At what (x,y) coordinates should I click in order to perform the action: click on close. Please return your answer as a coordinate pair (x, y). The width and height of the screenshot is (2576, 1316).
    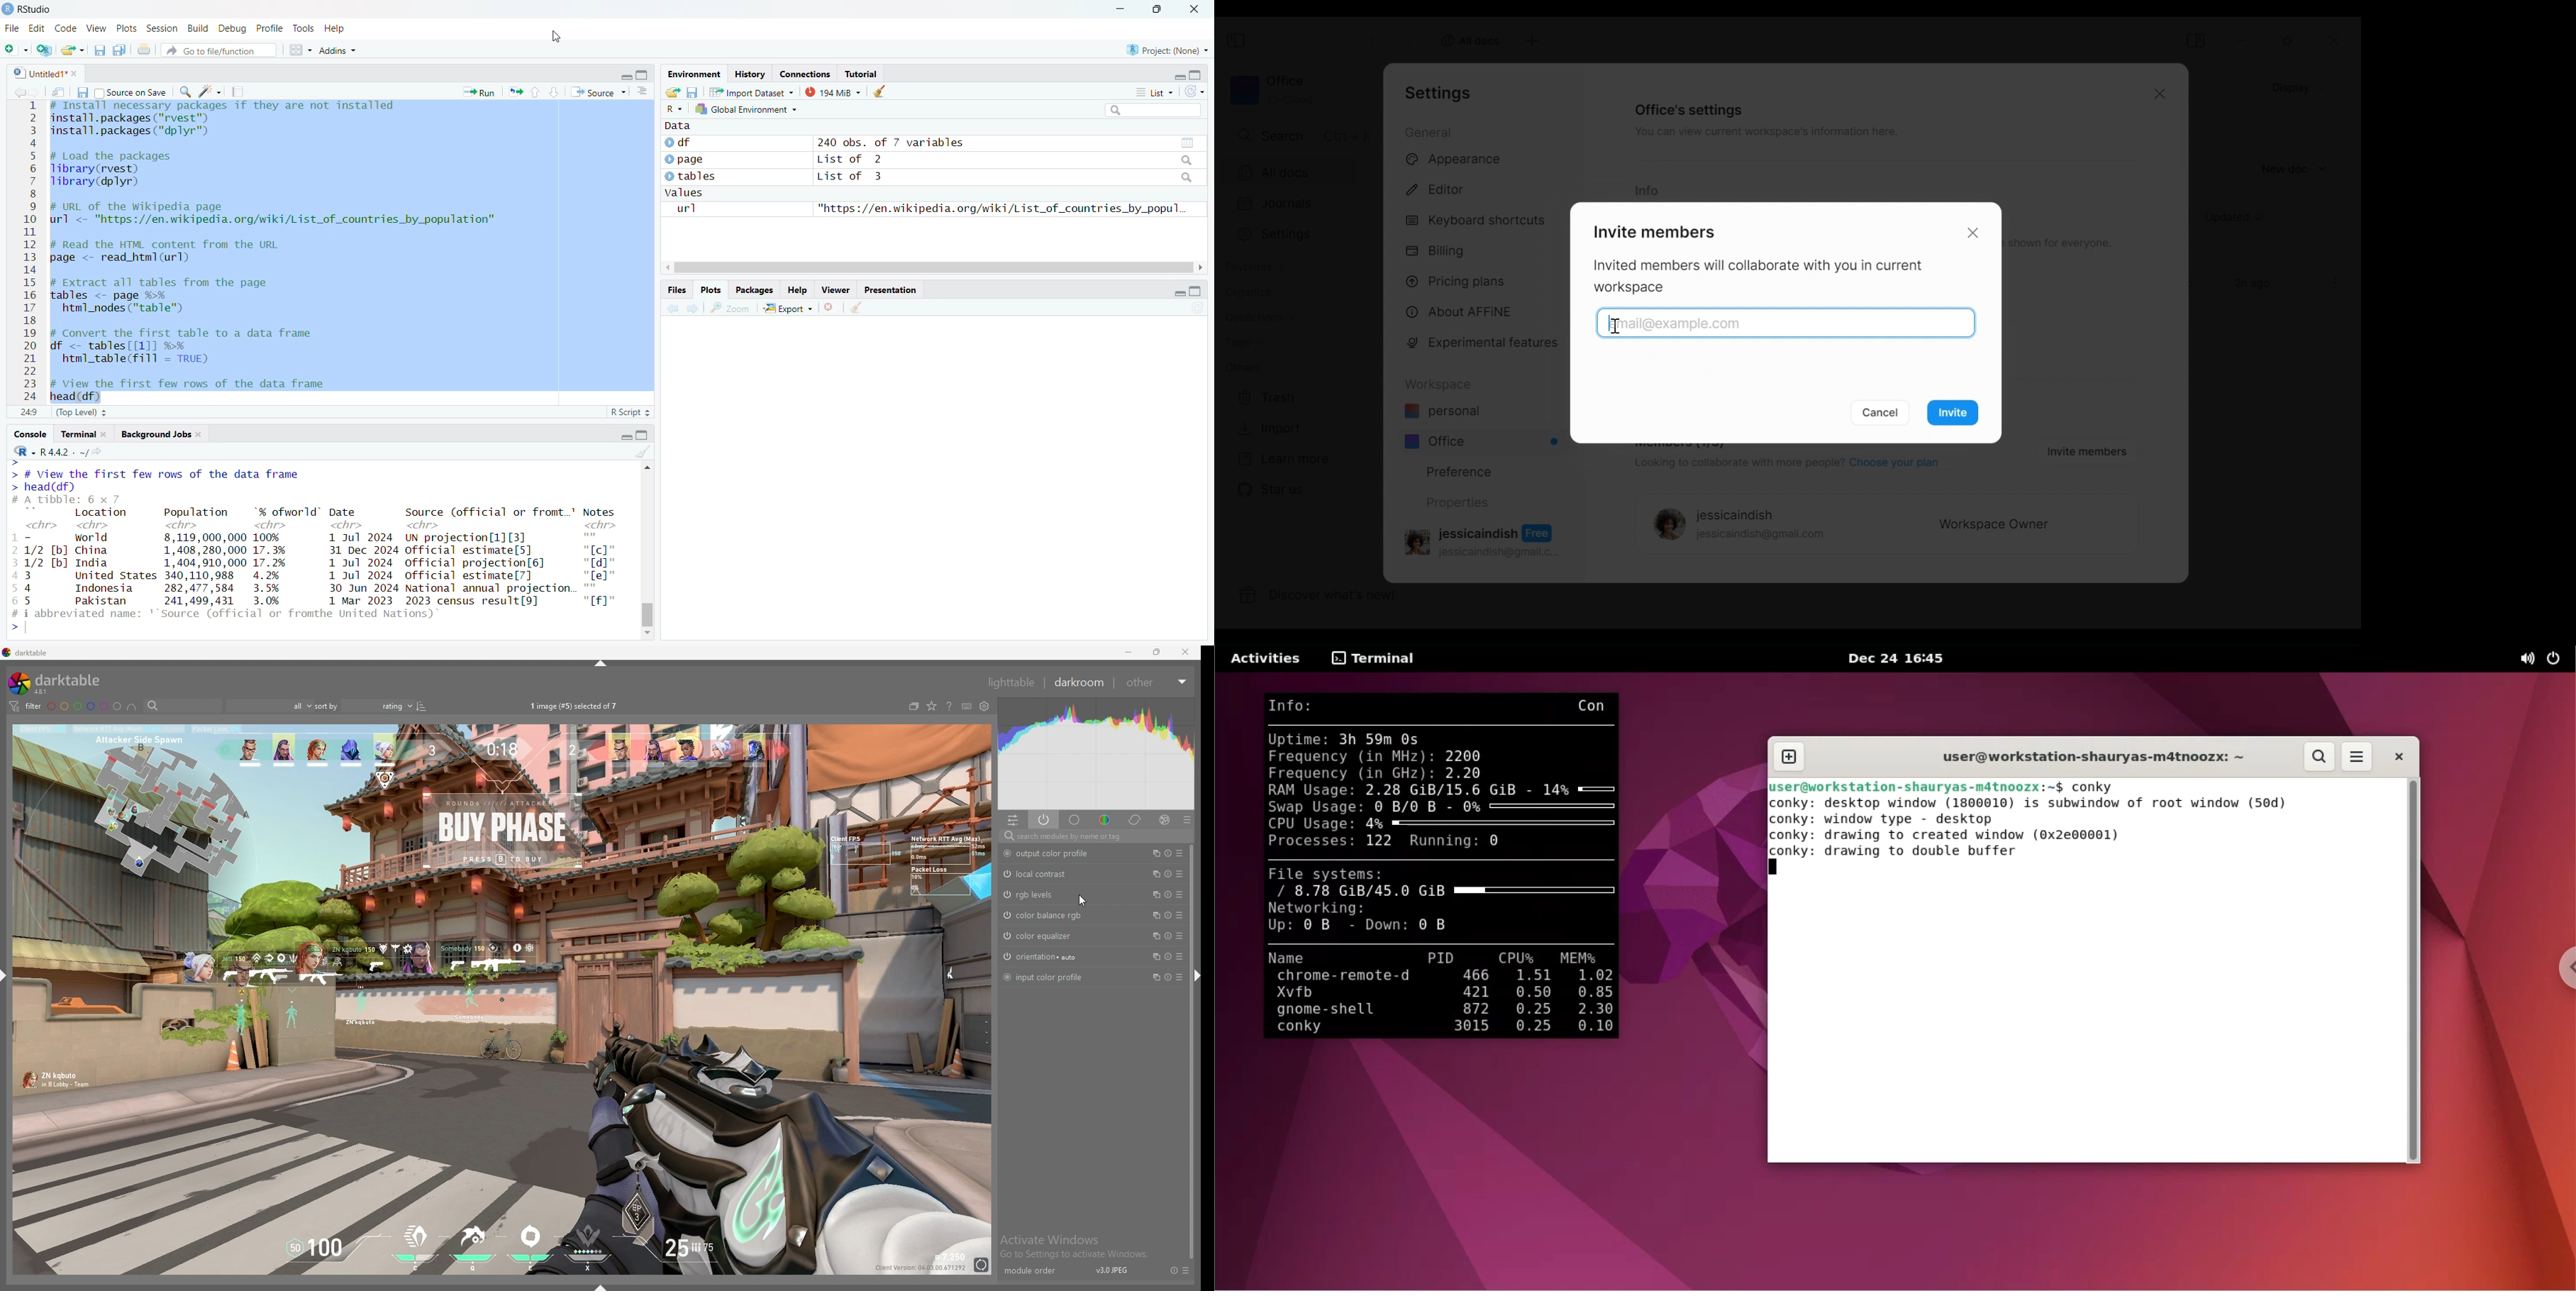
    Looking at the image, I should click on (201, 434).